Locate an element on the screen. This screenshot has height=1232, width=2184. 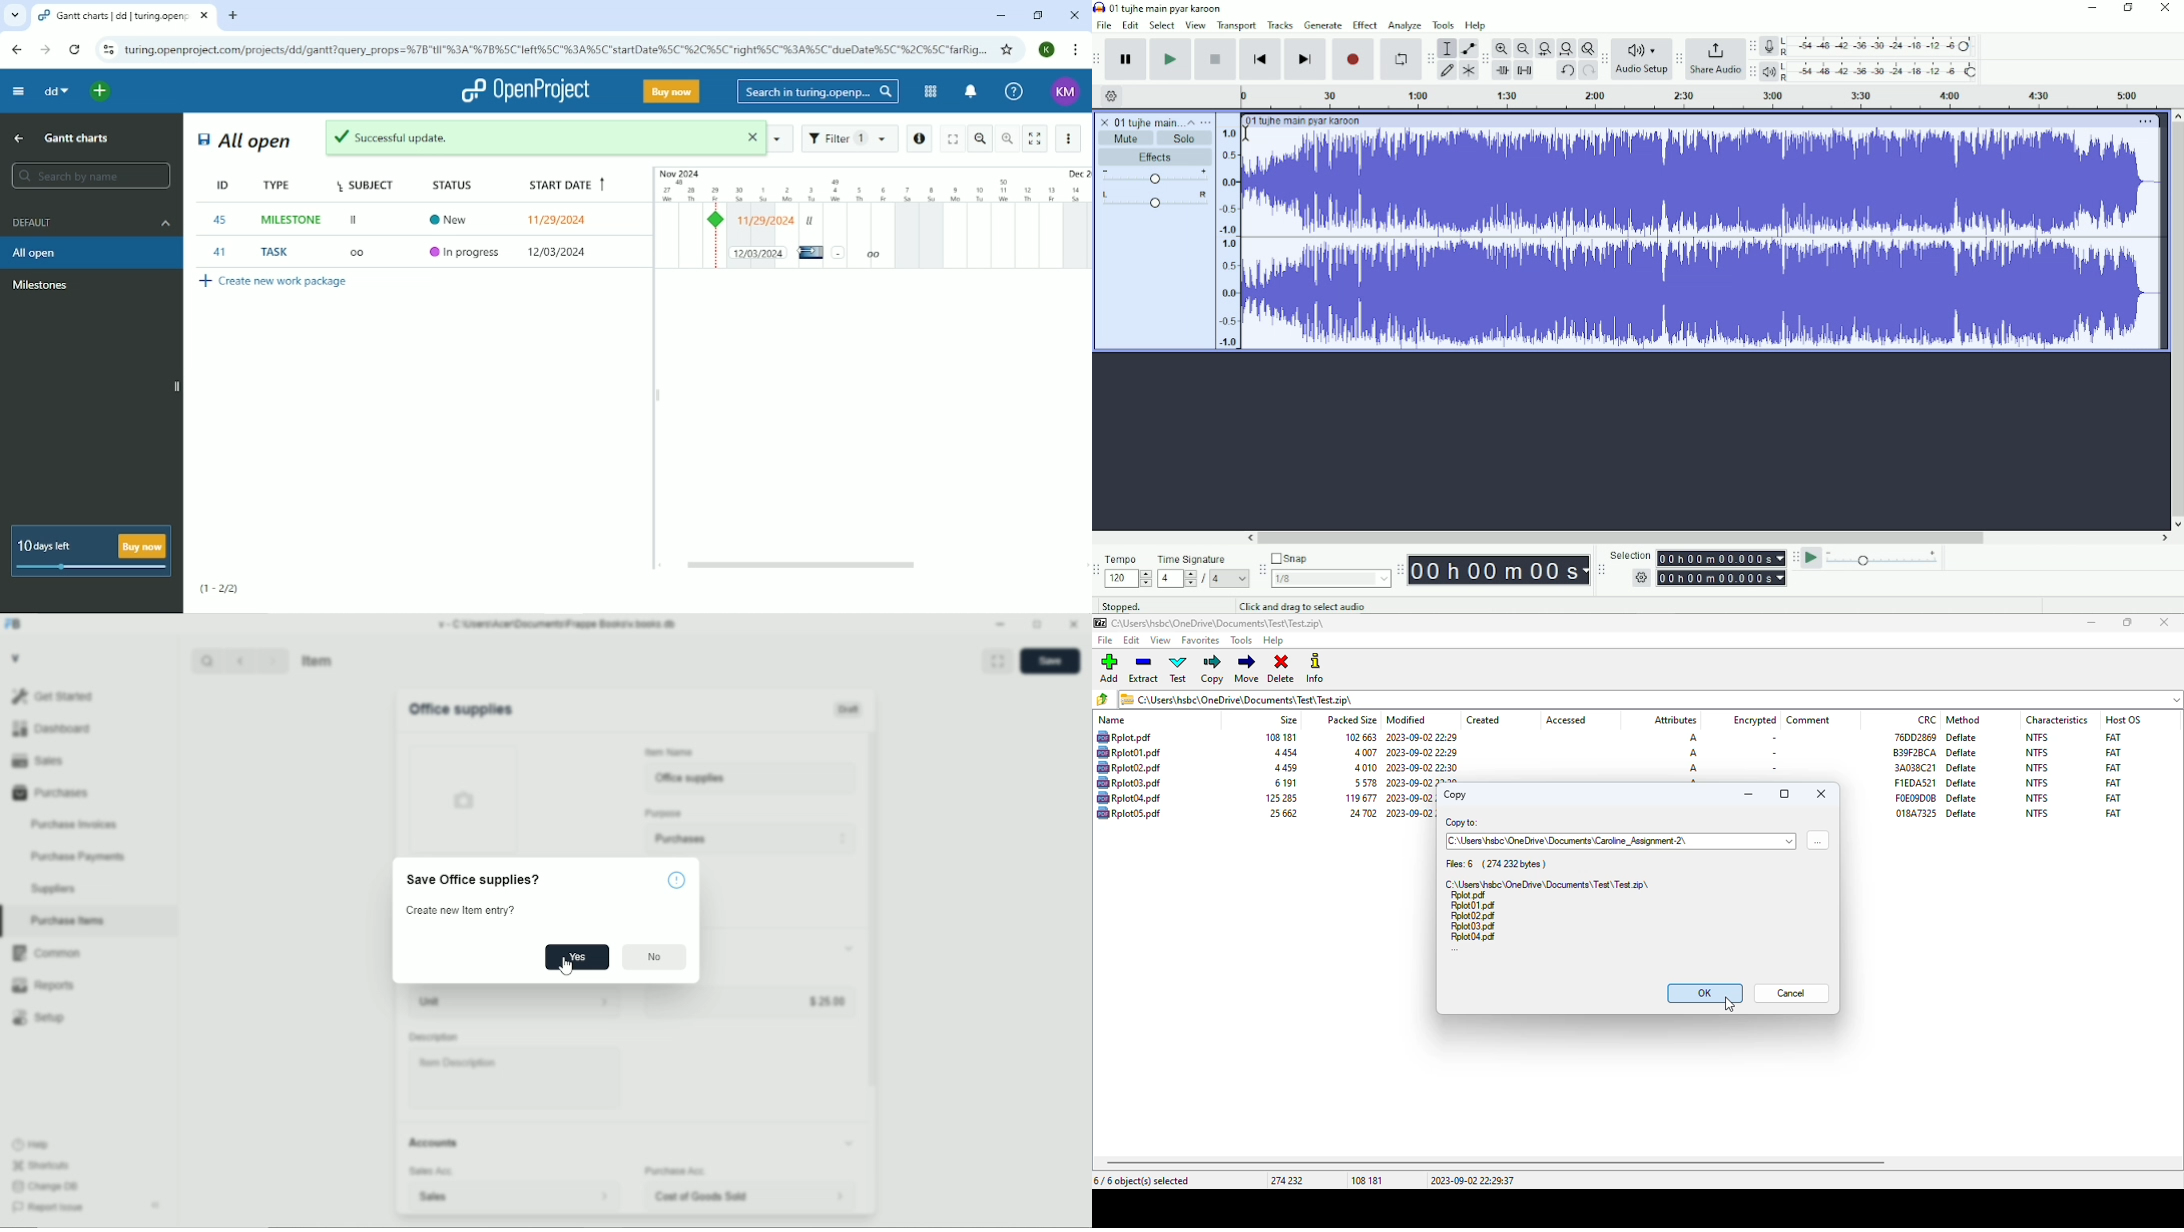
photo upload field is located at coordinates (465, 799).